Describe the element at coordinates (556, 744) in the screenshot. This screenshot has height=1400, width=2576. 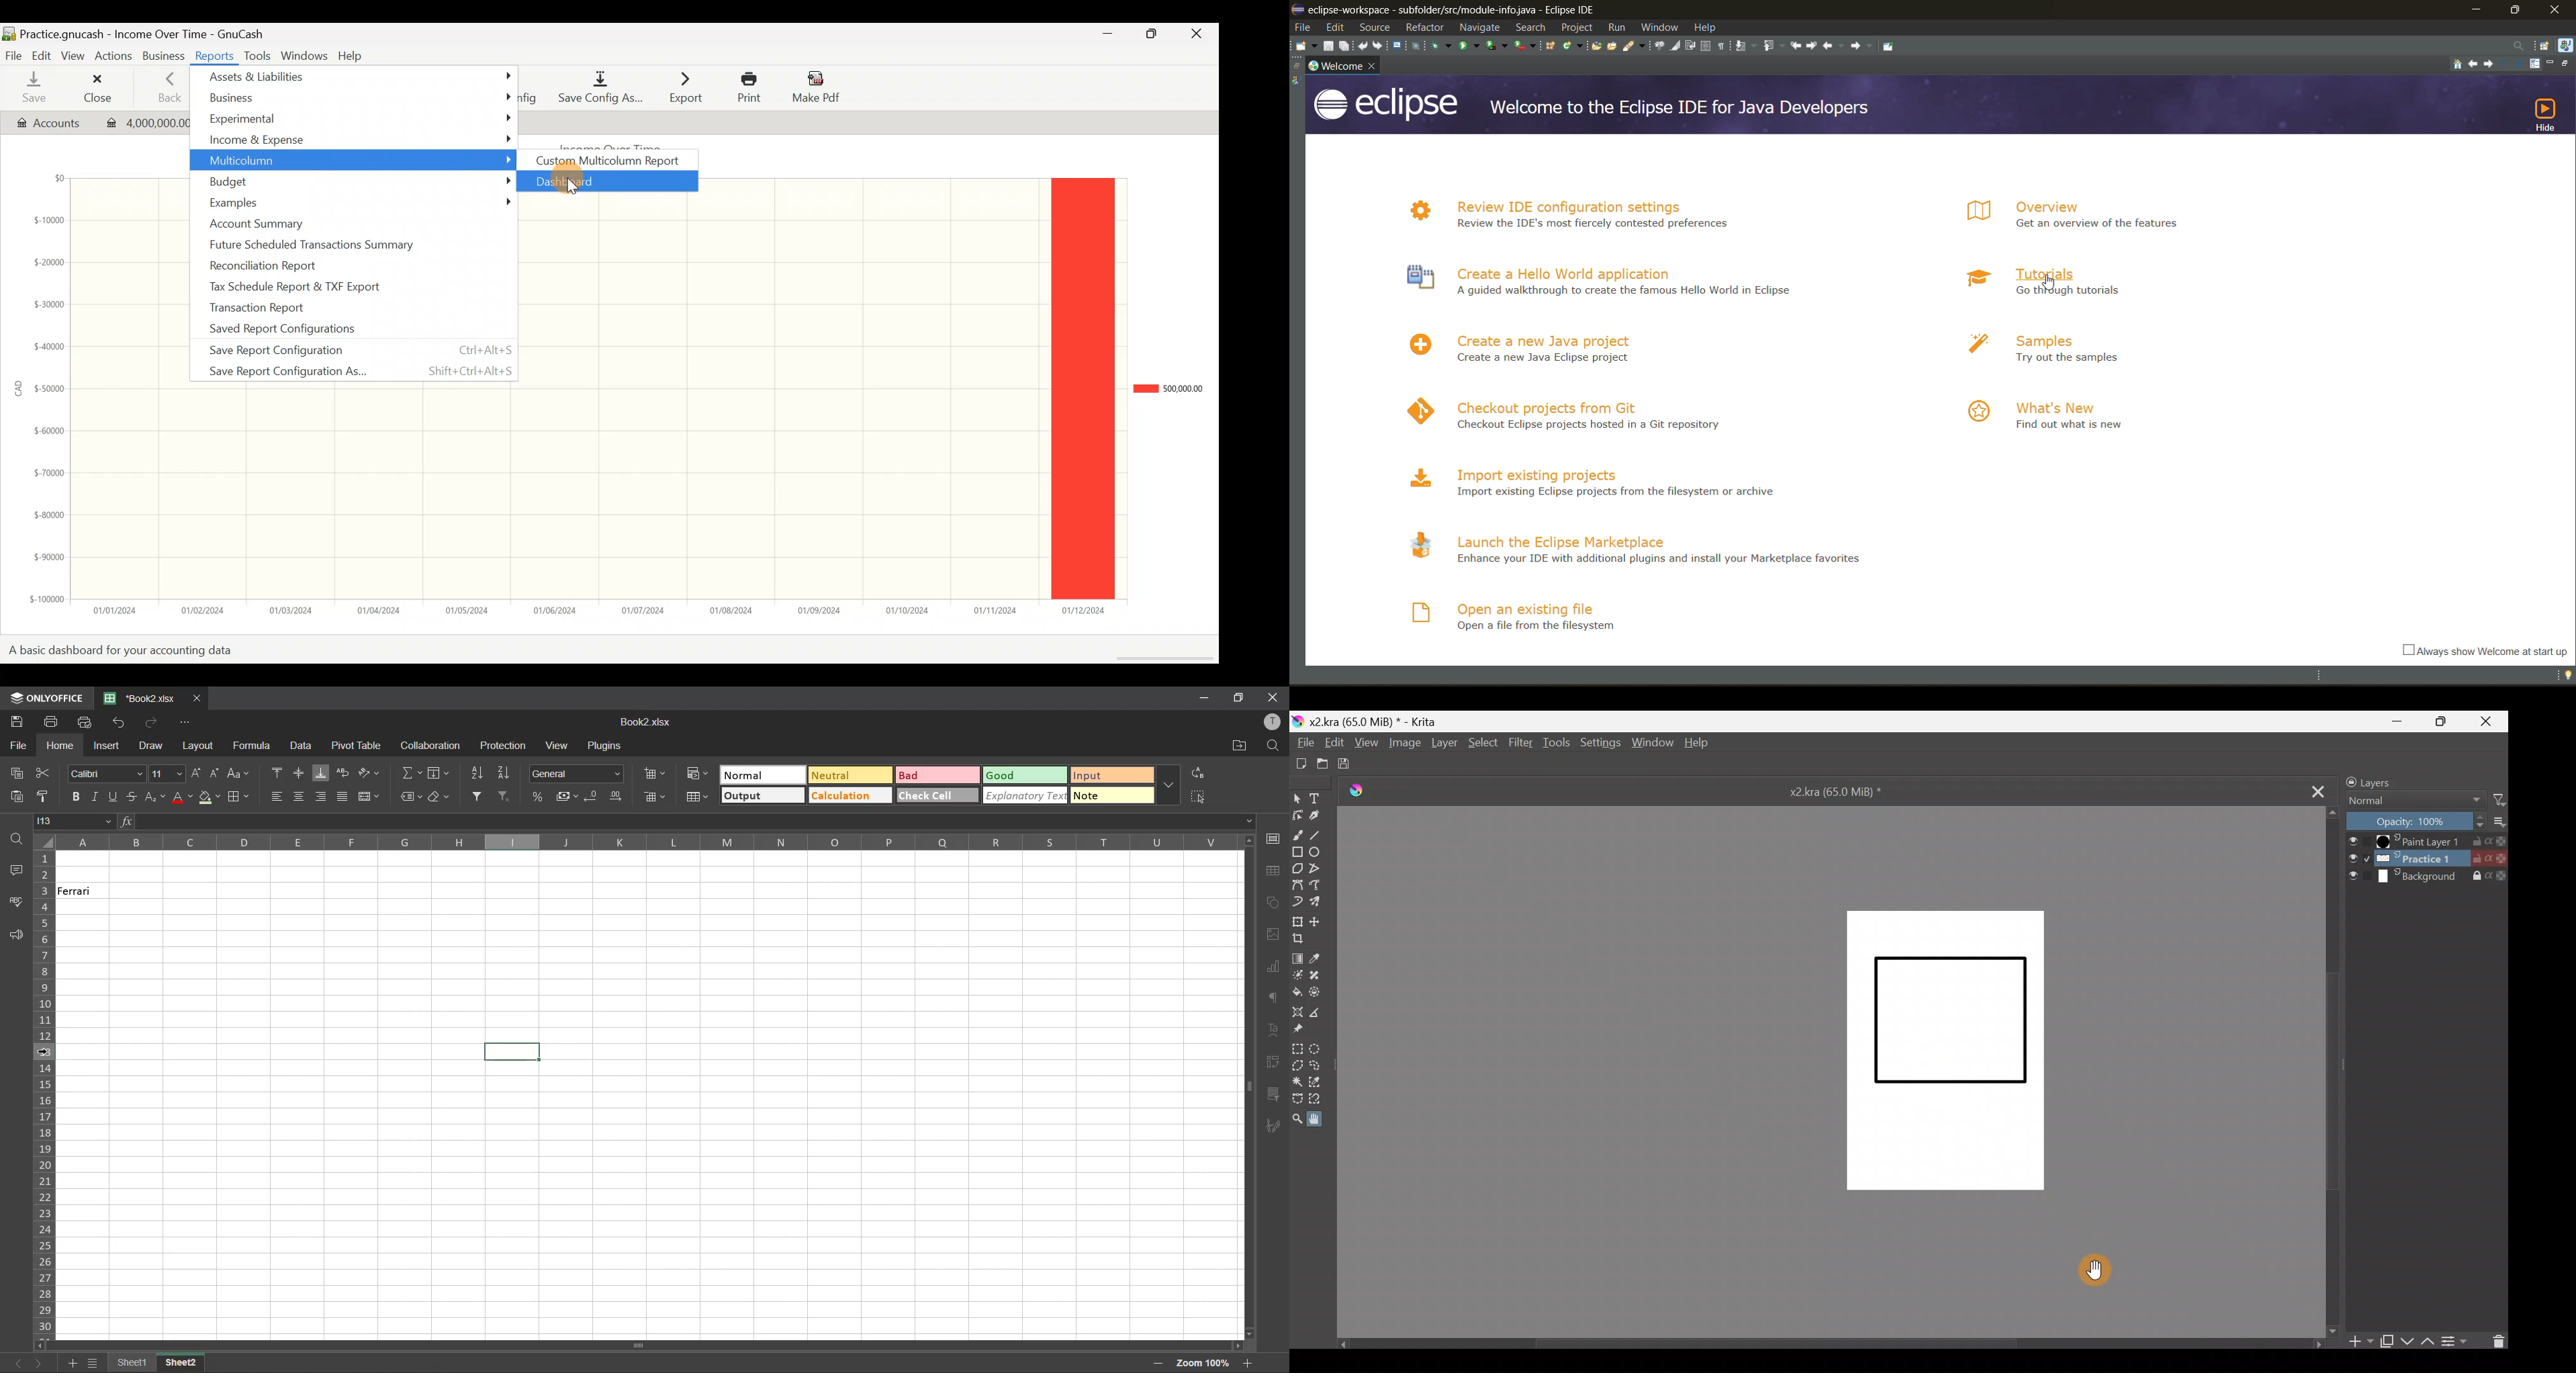
I see `view` at that location.